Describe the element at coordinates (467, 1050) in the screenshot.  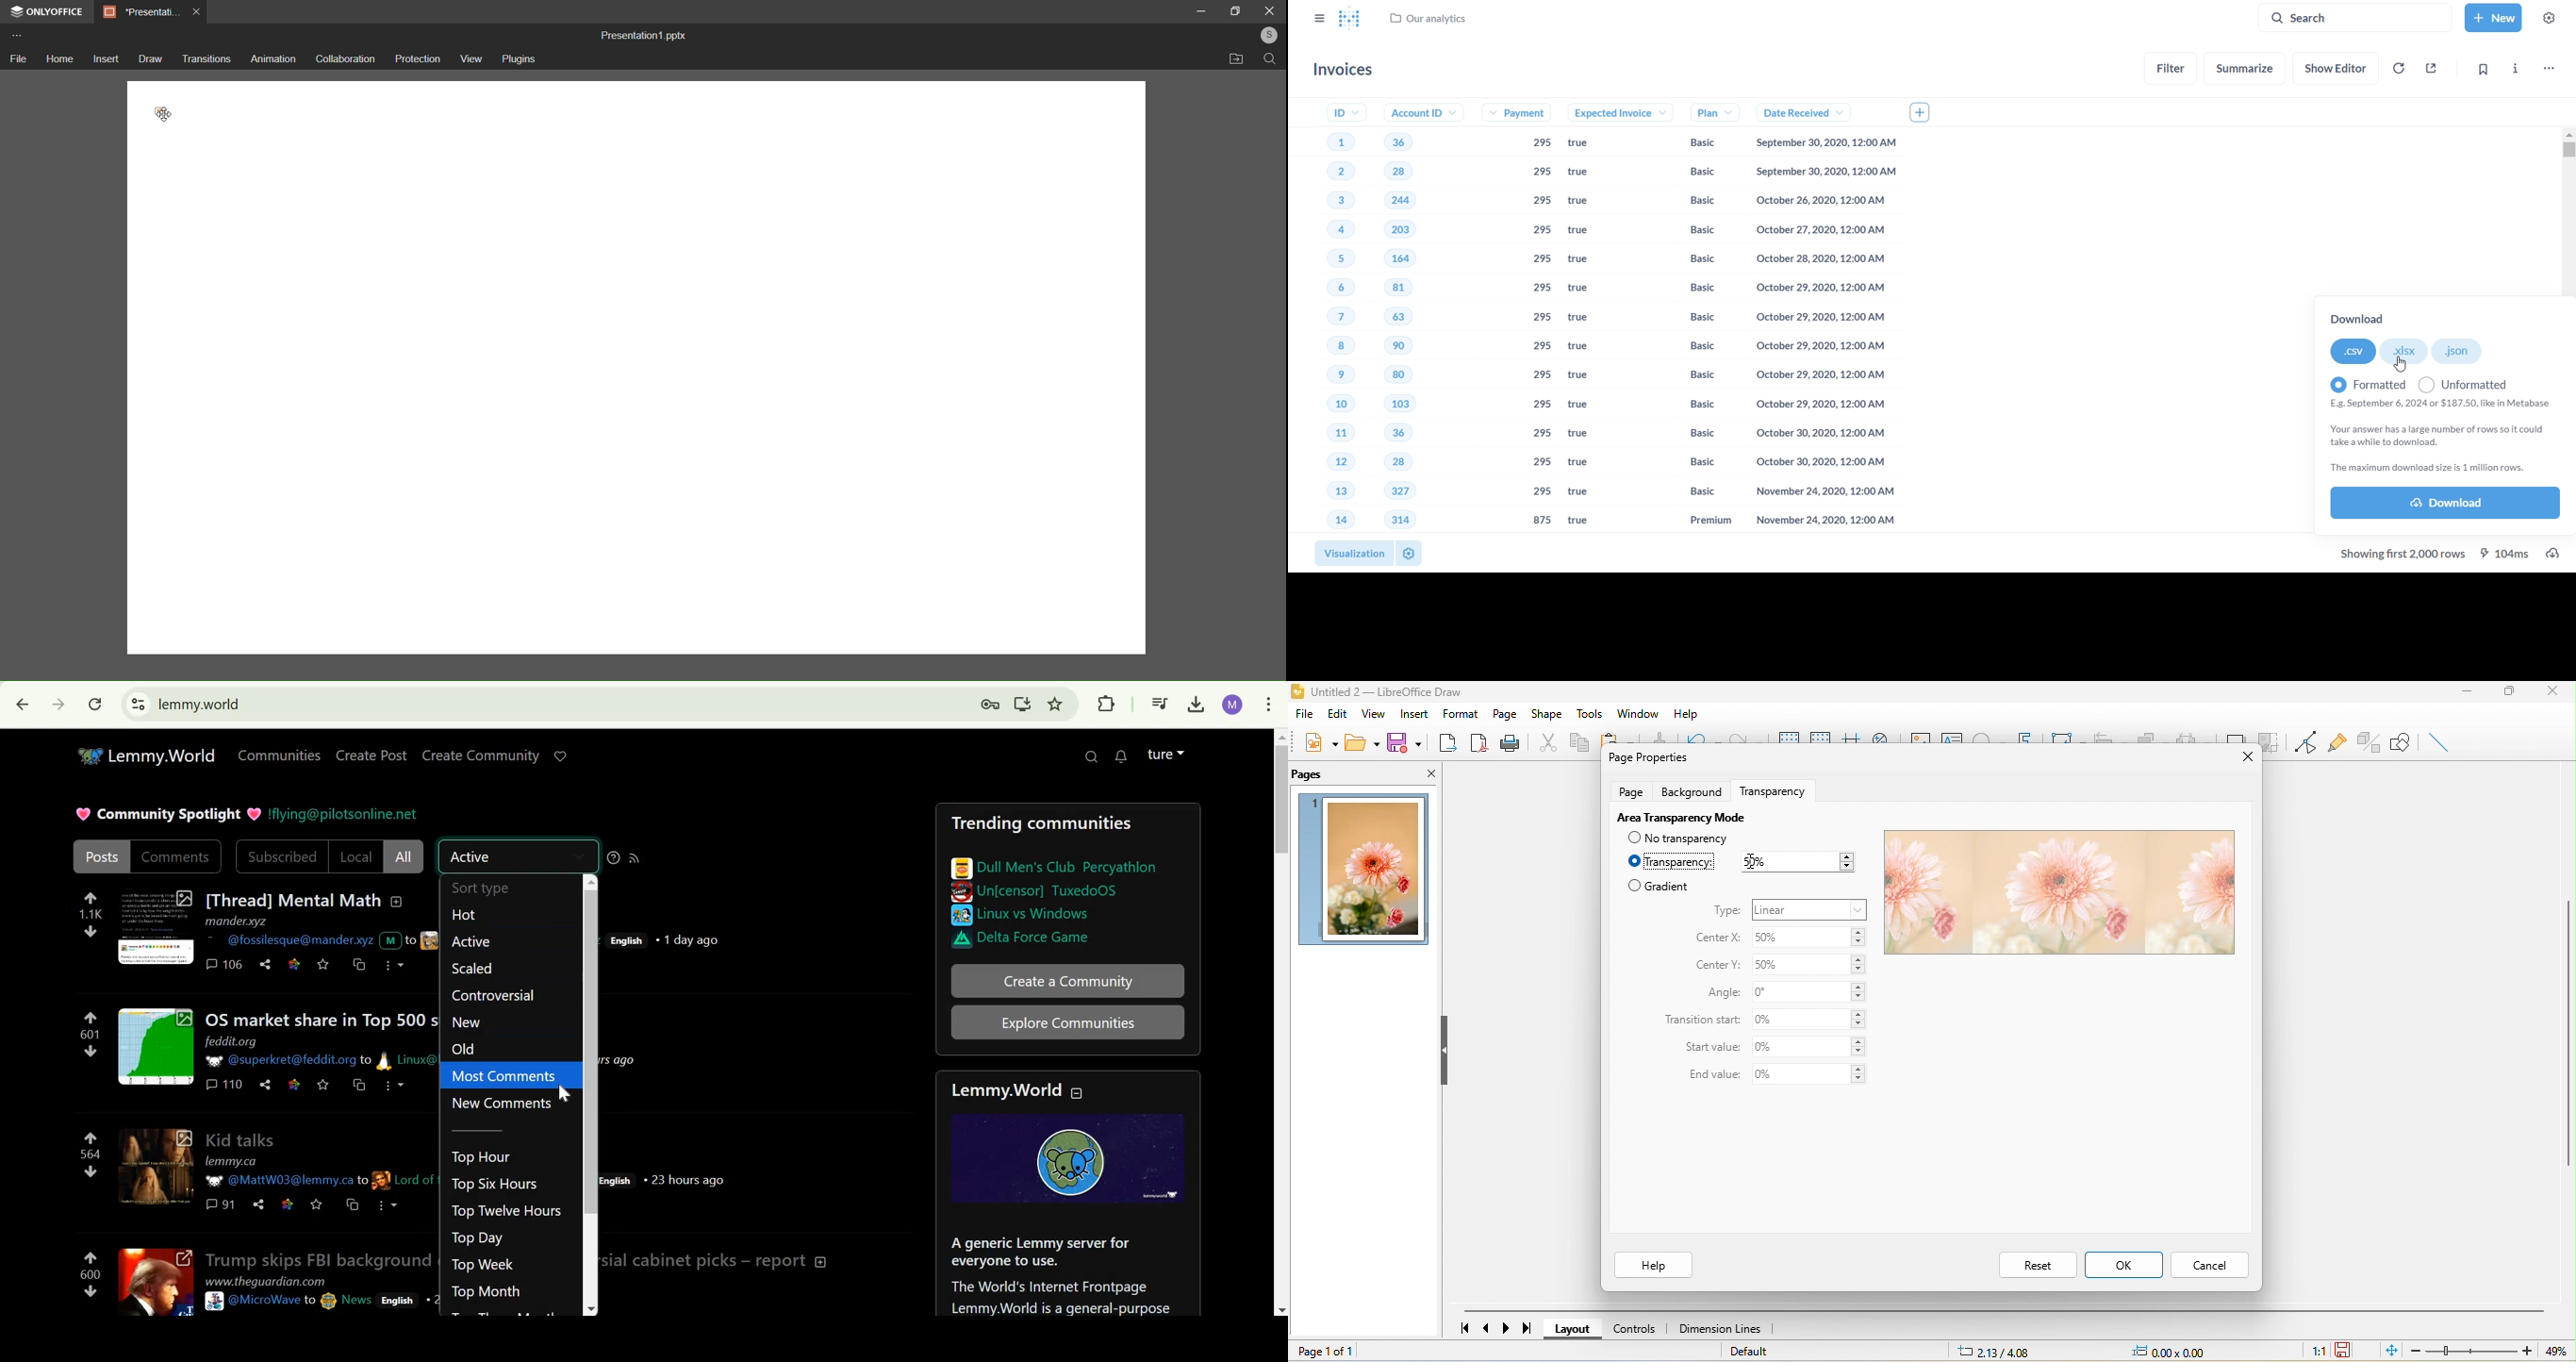
I see `Old` at that location.